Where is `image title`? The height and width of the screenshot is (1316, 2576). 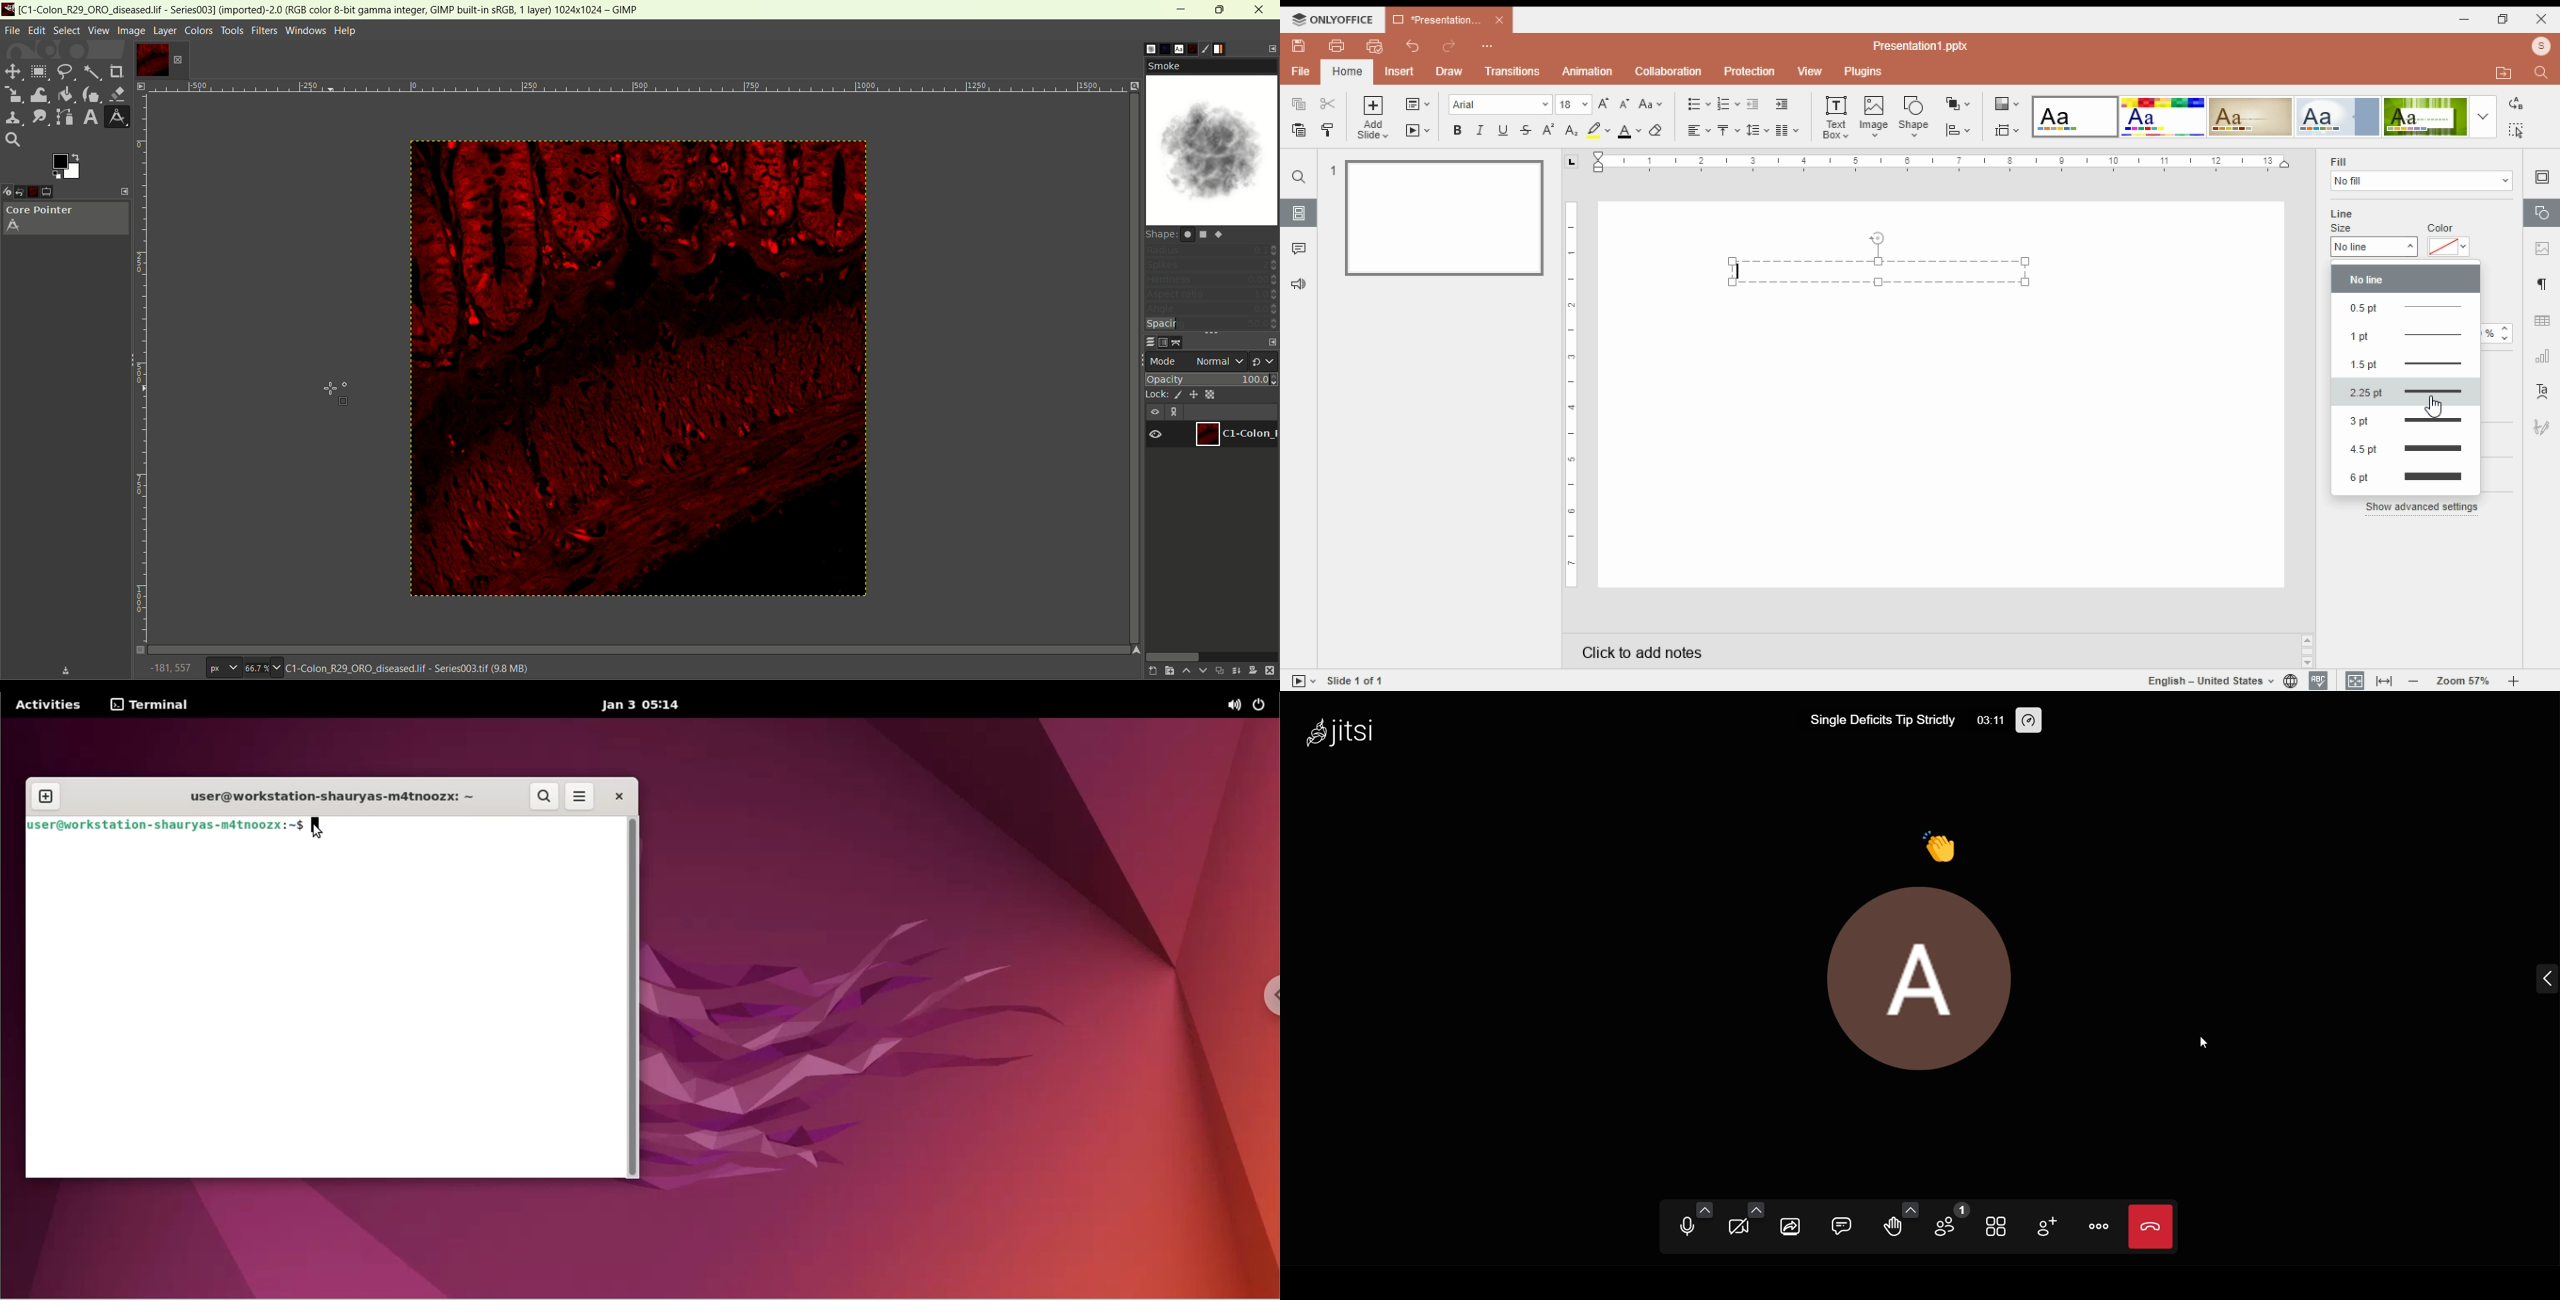
image title is located at coordinates (409, 668).